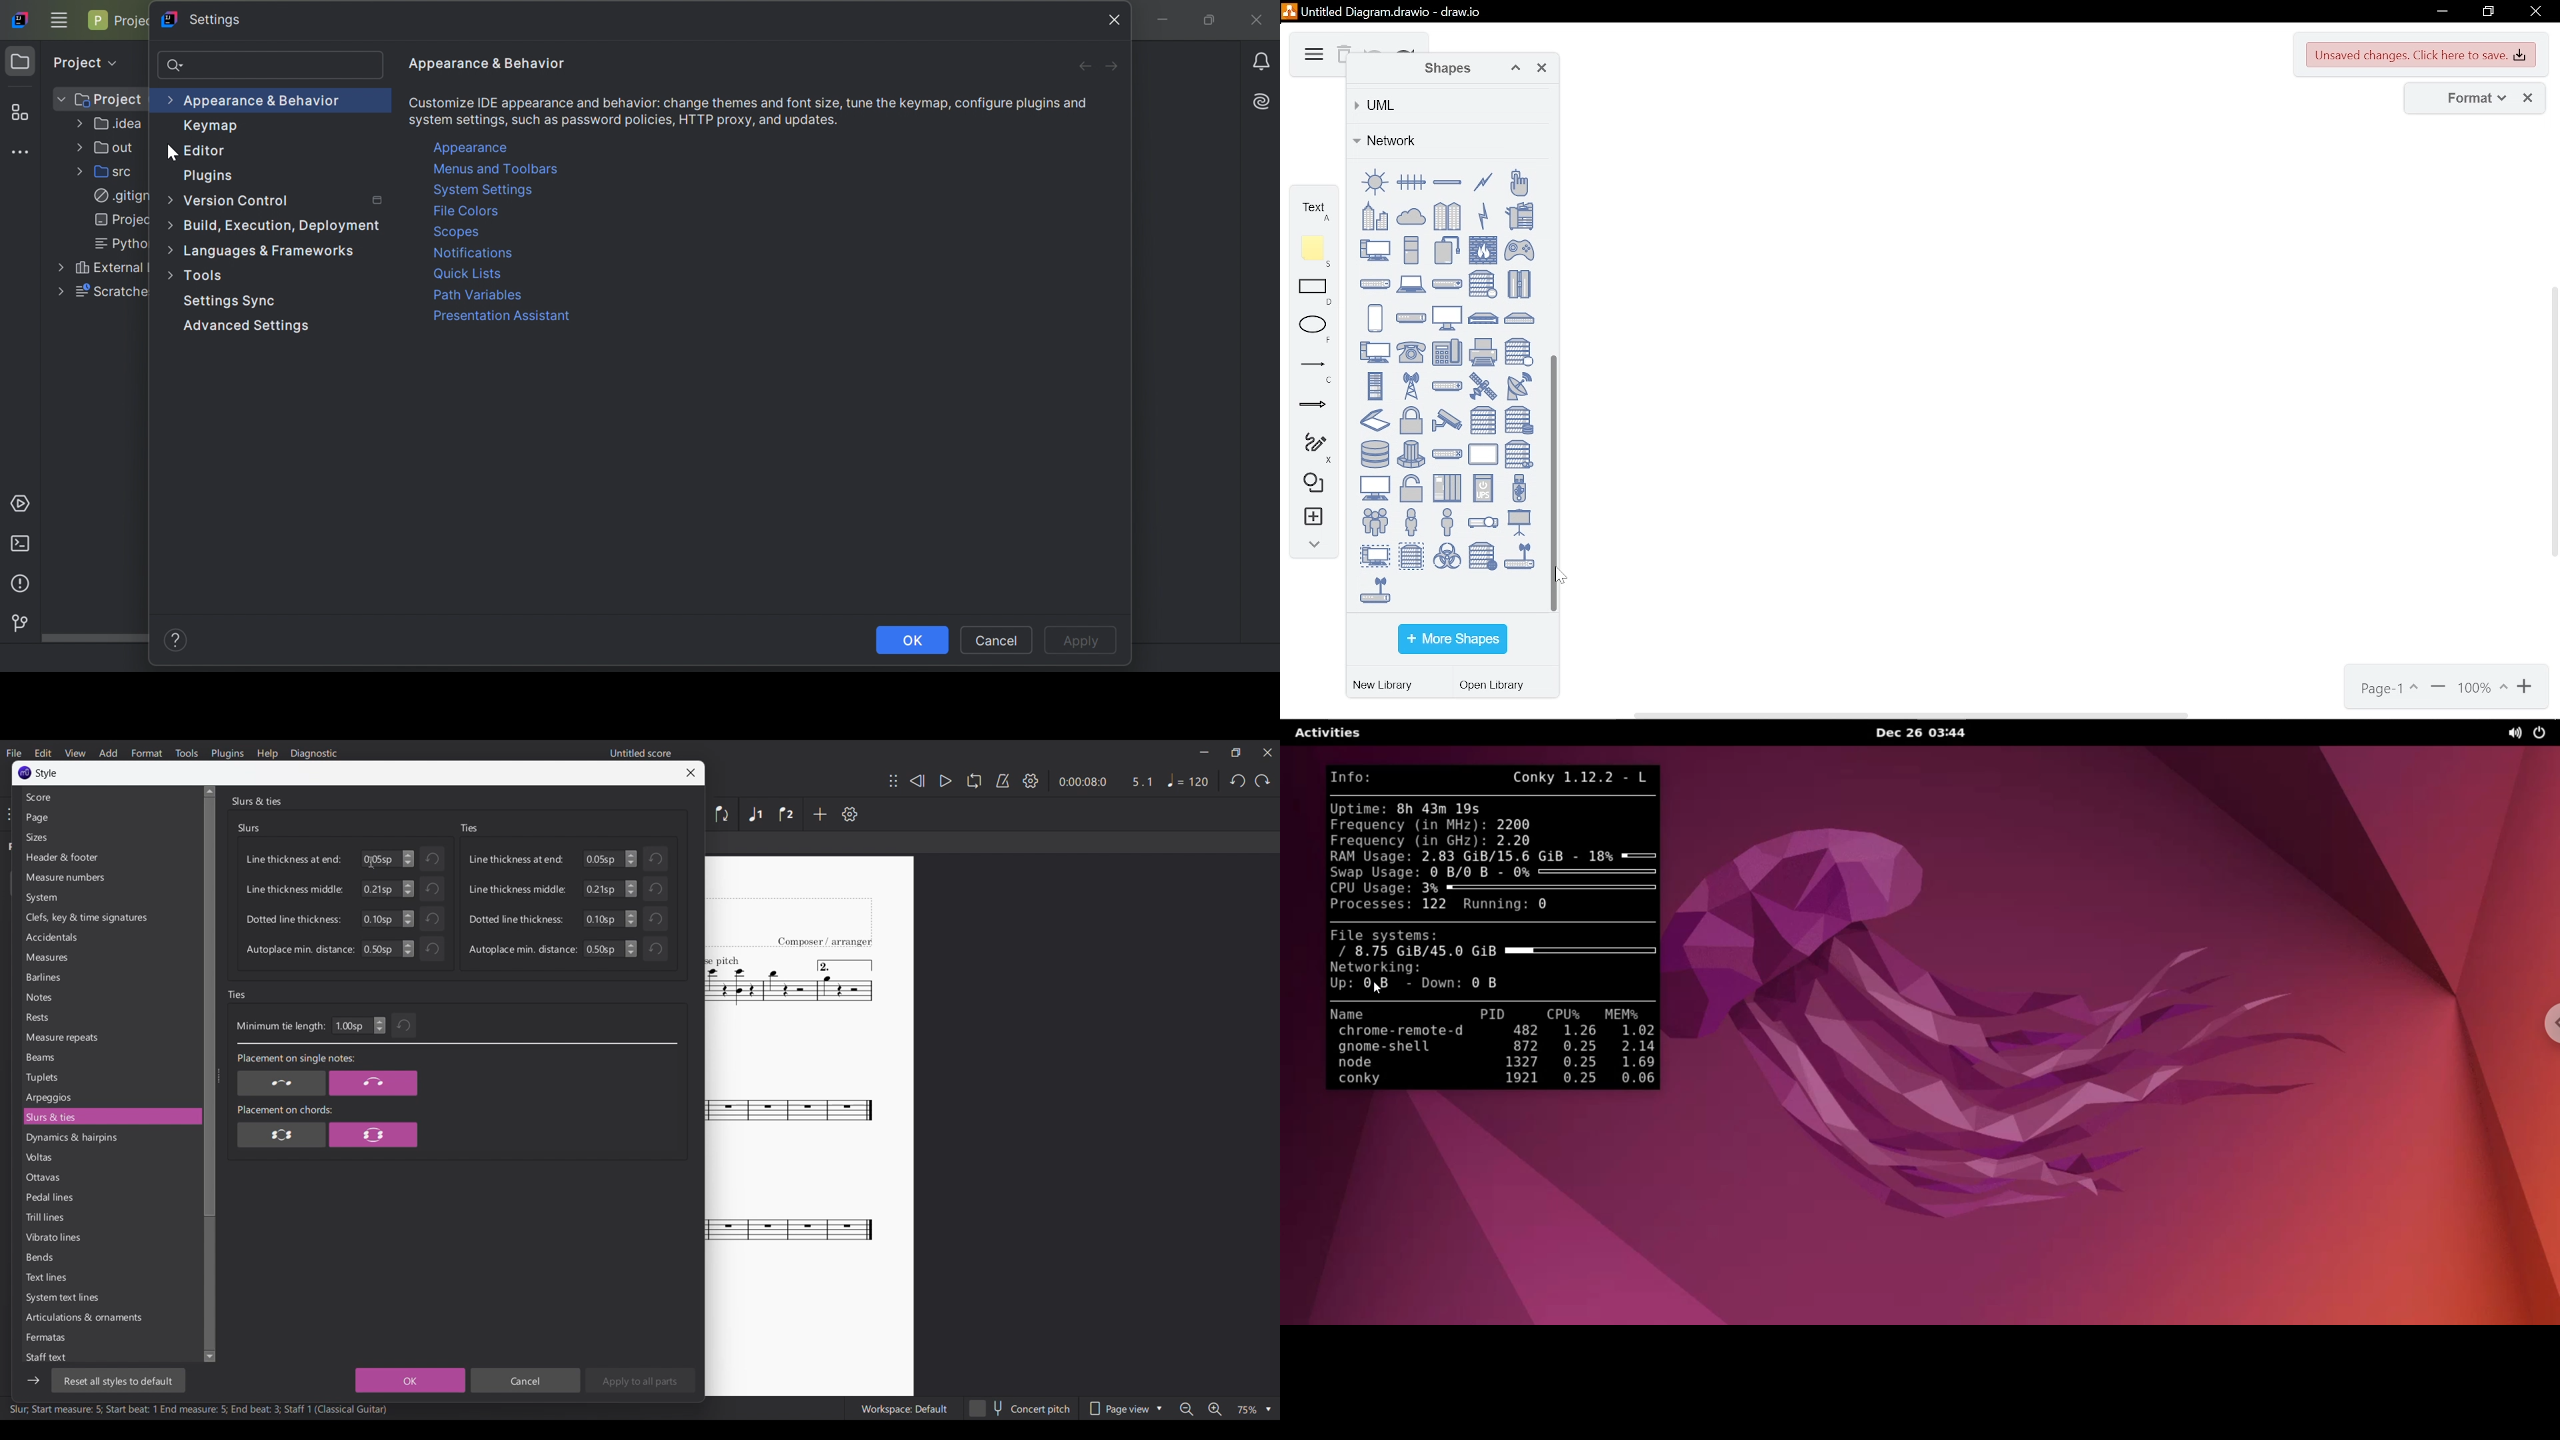  I want to click on new library, so click(1386, 686).